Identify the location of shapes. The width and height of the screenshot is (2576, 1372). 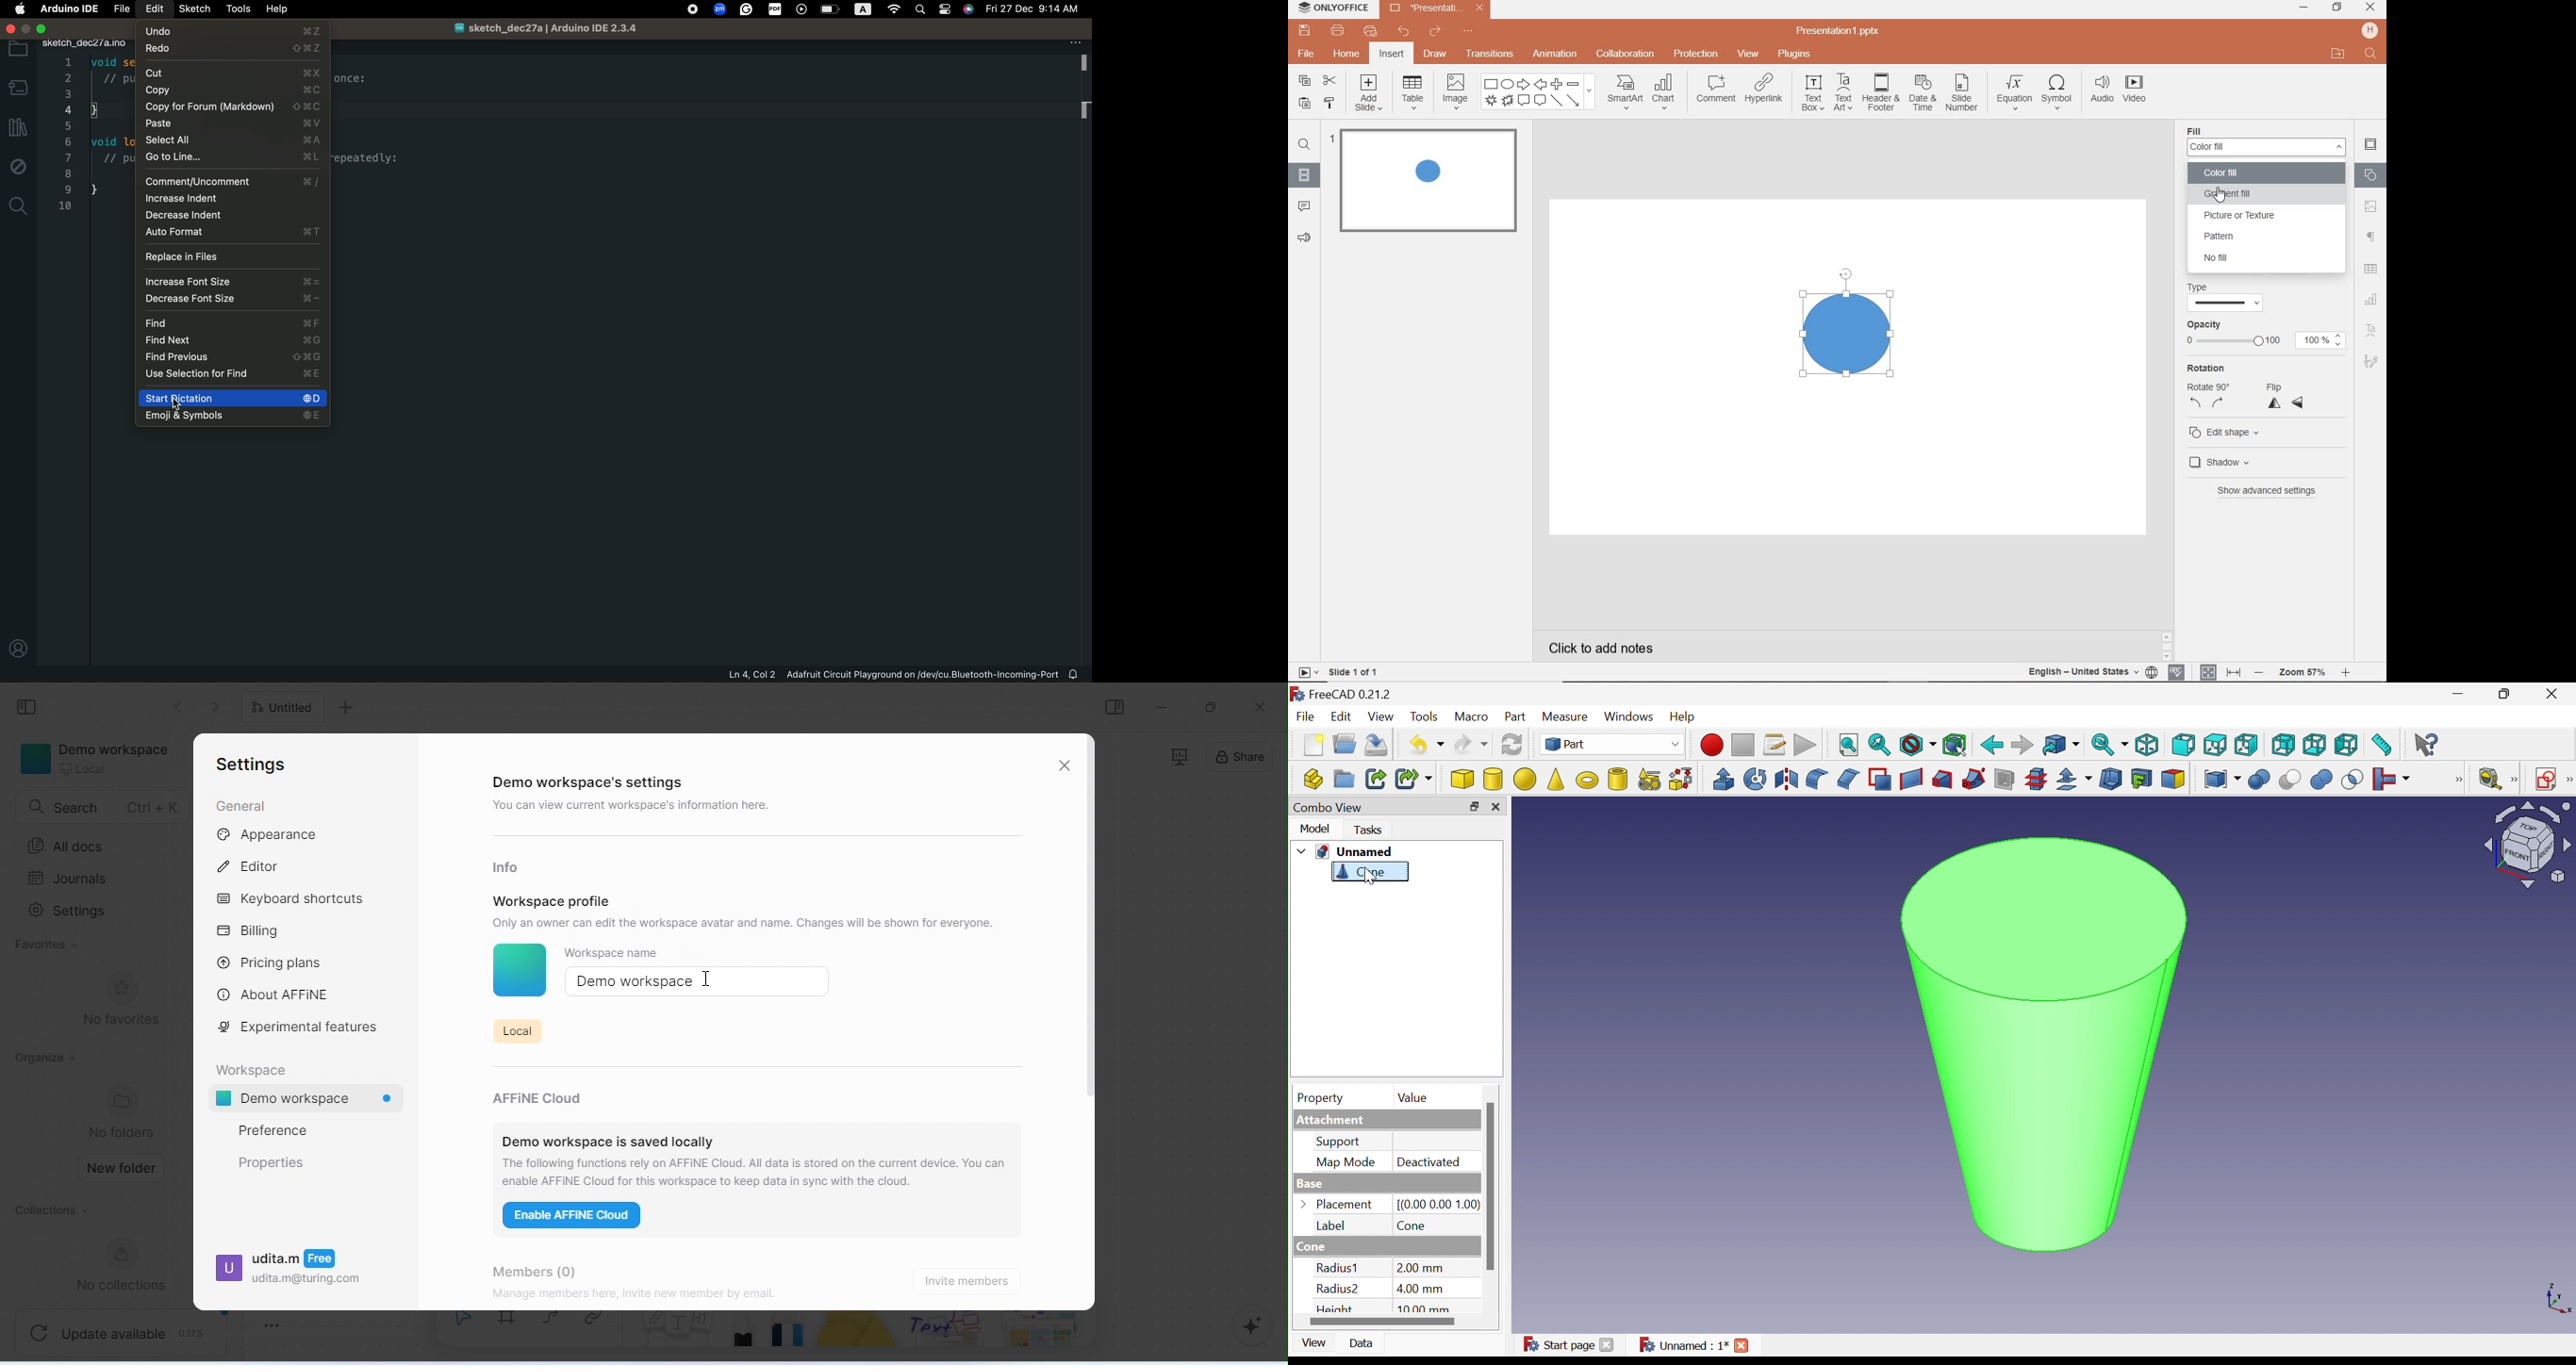
(1538, 92).